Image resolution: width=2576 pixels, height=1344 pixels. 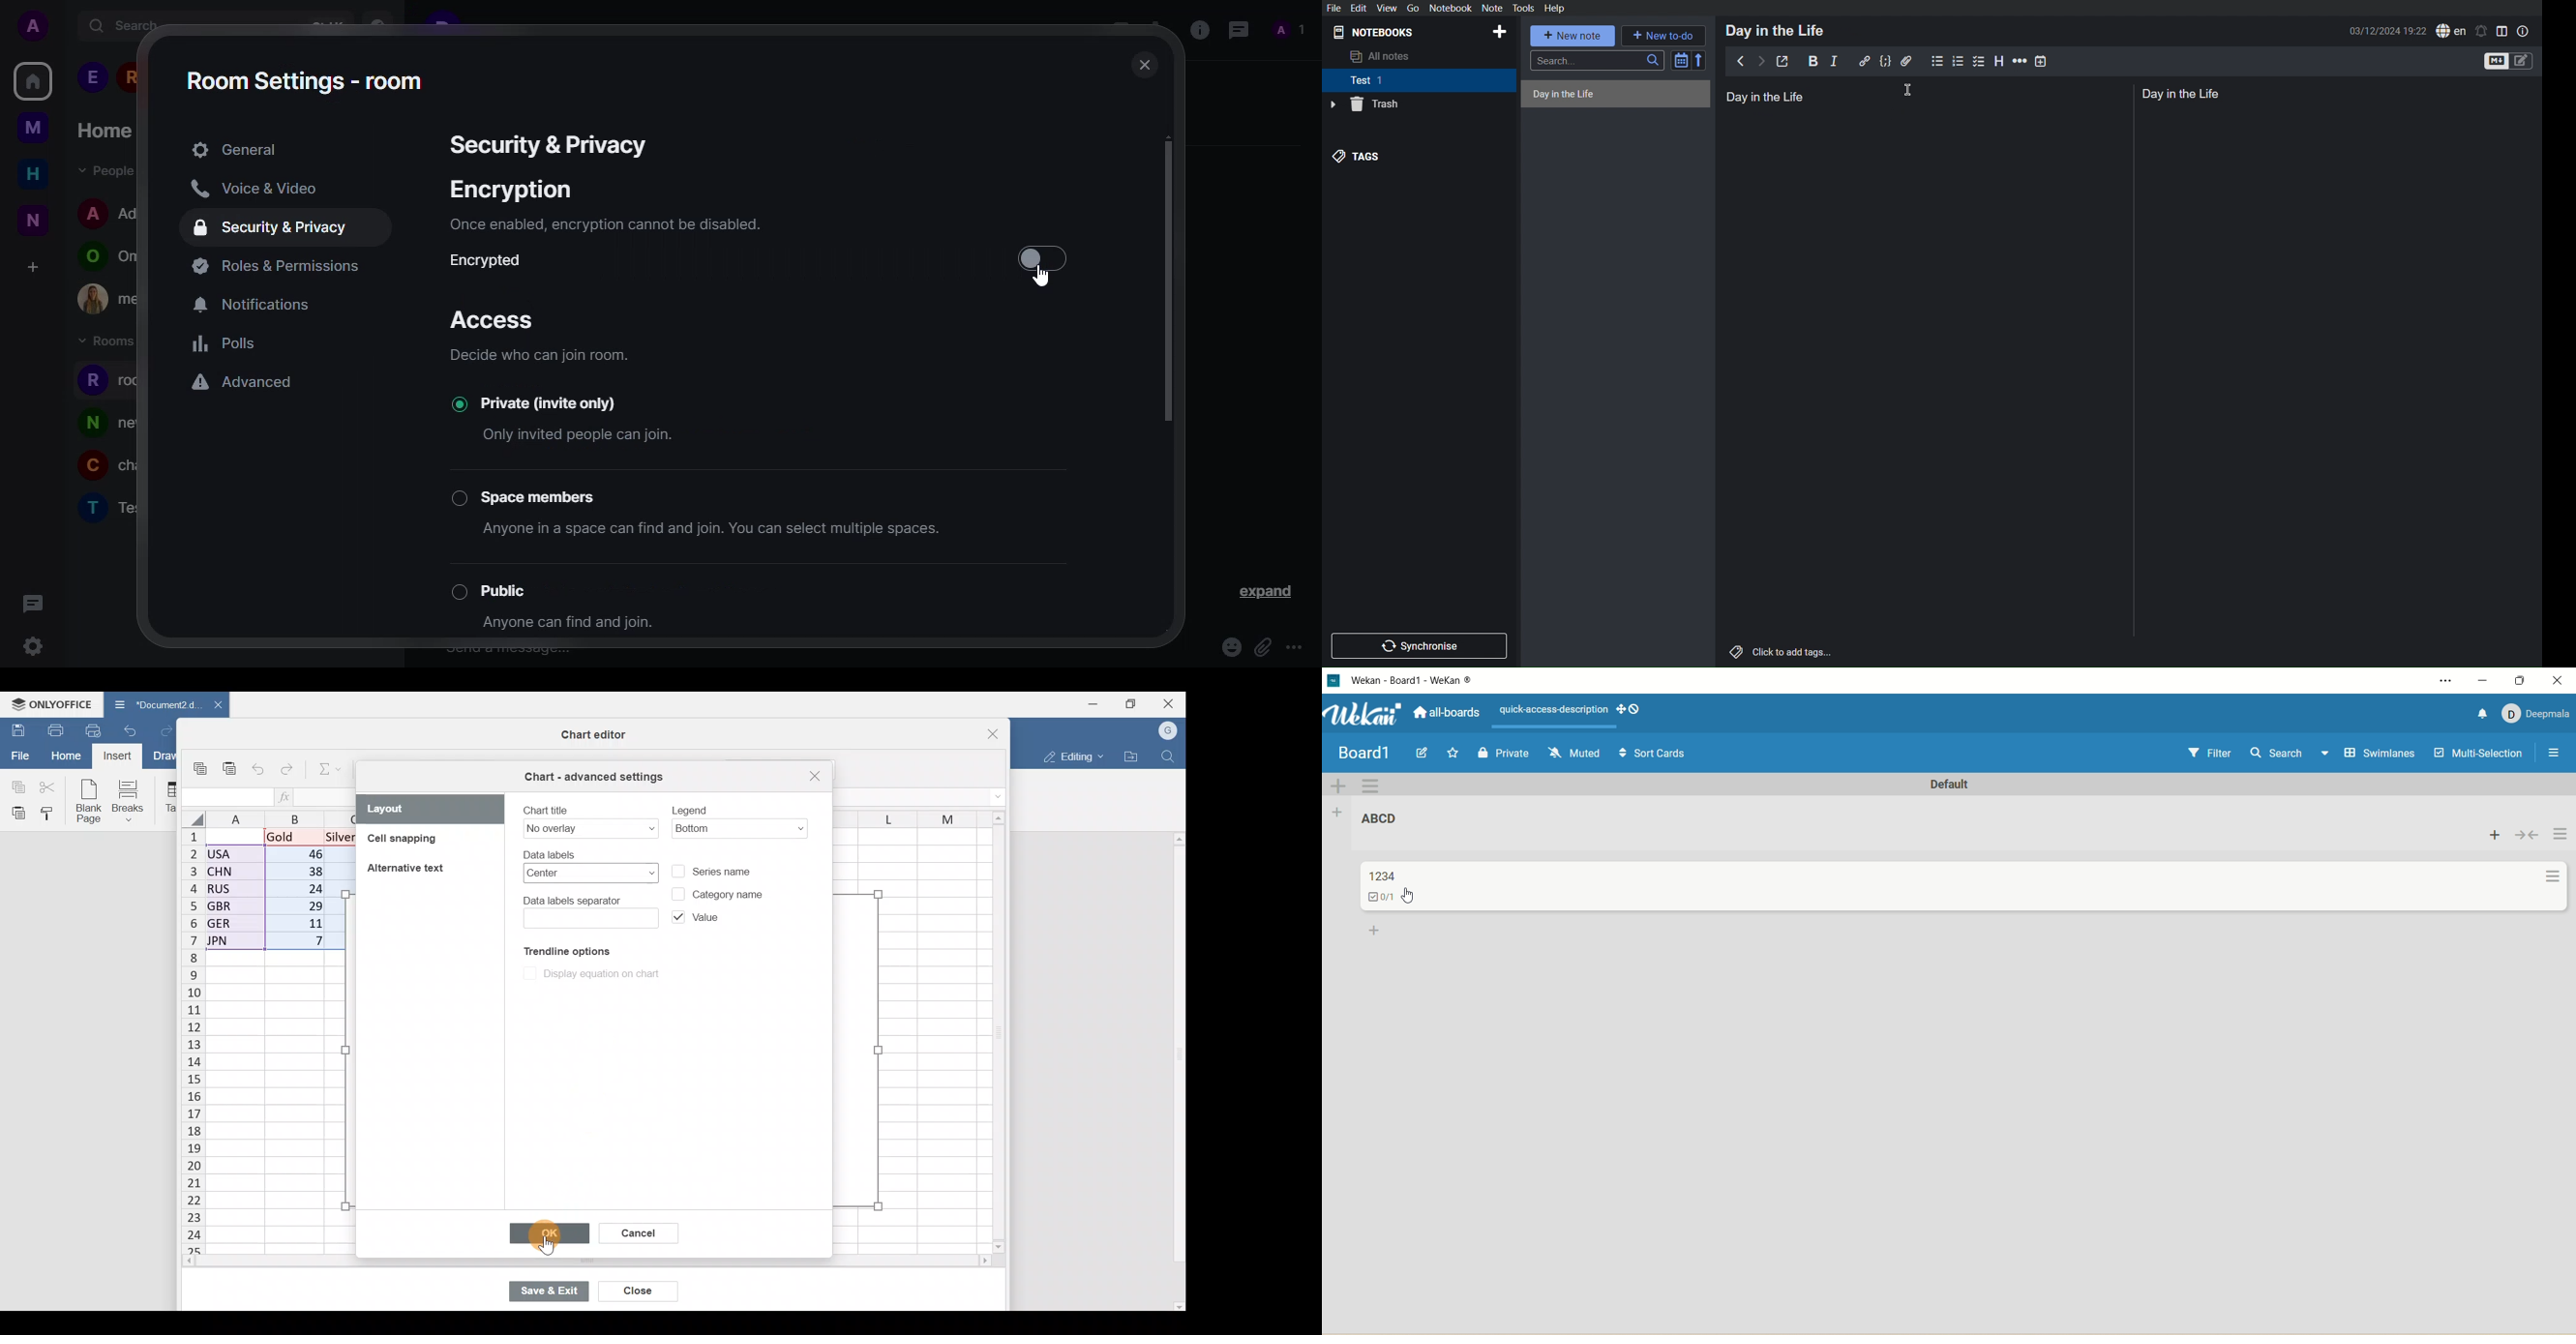 What do you see at coordinates (91, 507) in the screenshot?
I see `profile` at bounding box center [91, 507].